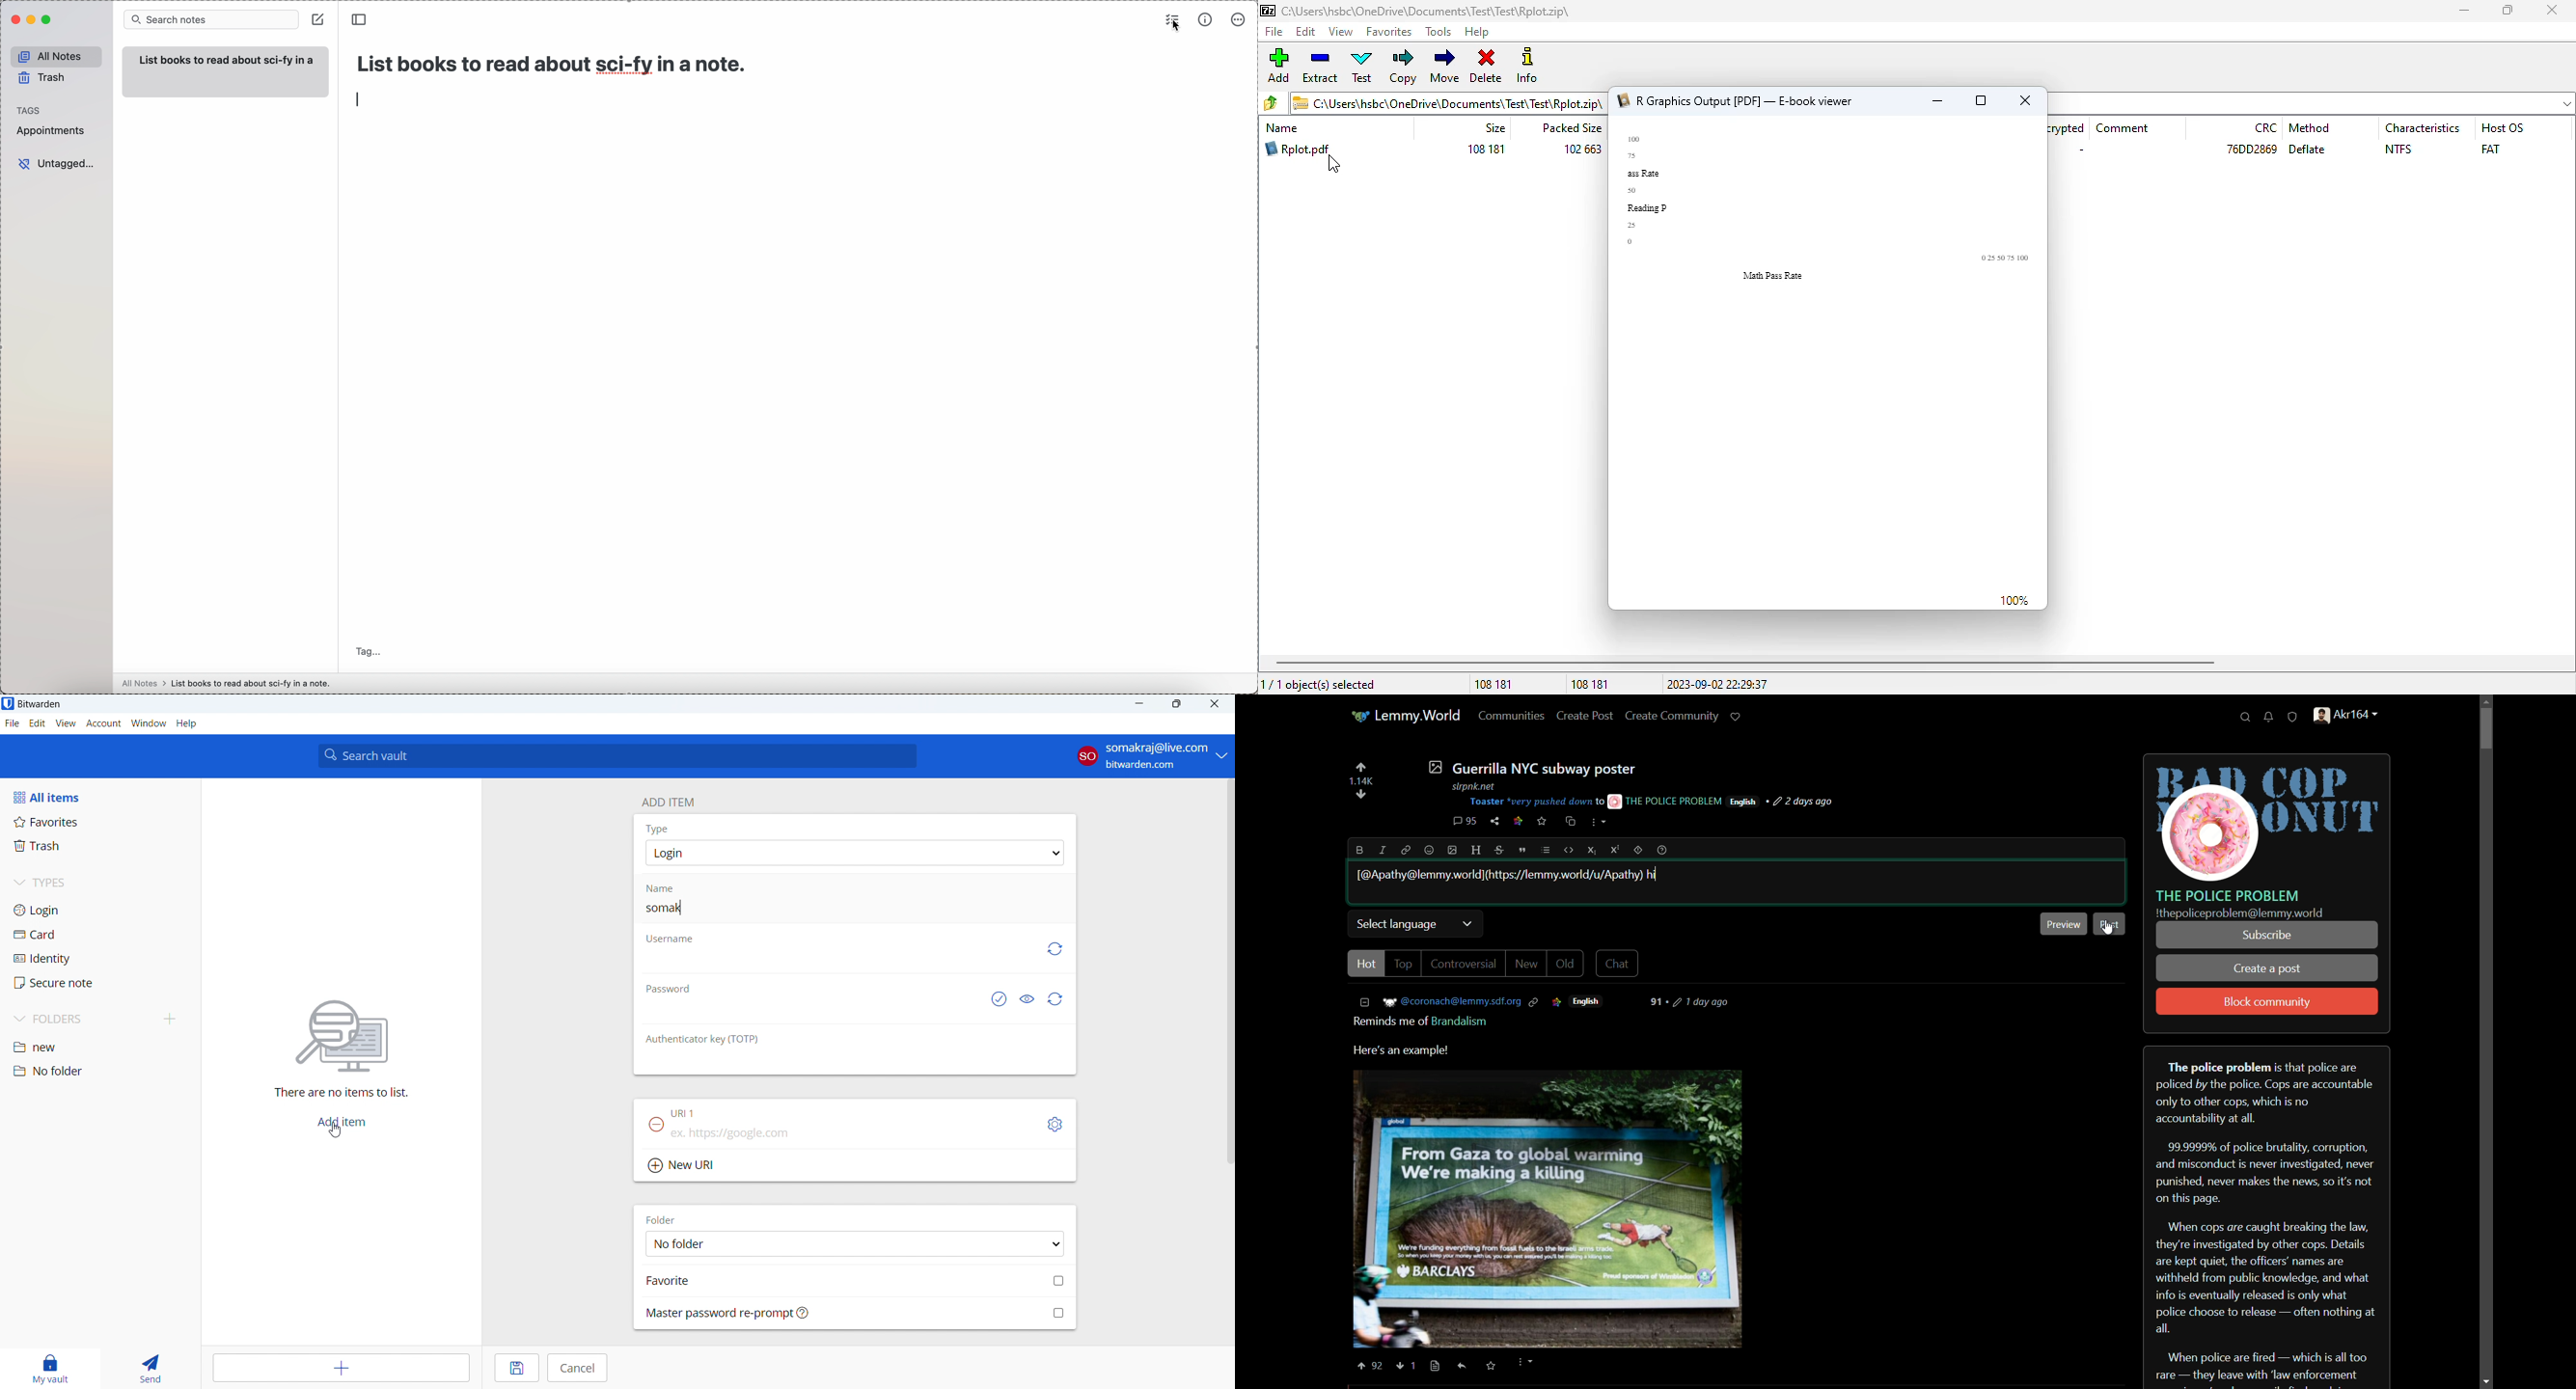 The image size is (2576, 1400). What do you see at coordinates (1366, 963) in the screenshot?
I see `Hot` at bounding box center [1366, 963].